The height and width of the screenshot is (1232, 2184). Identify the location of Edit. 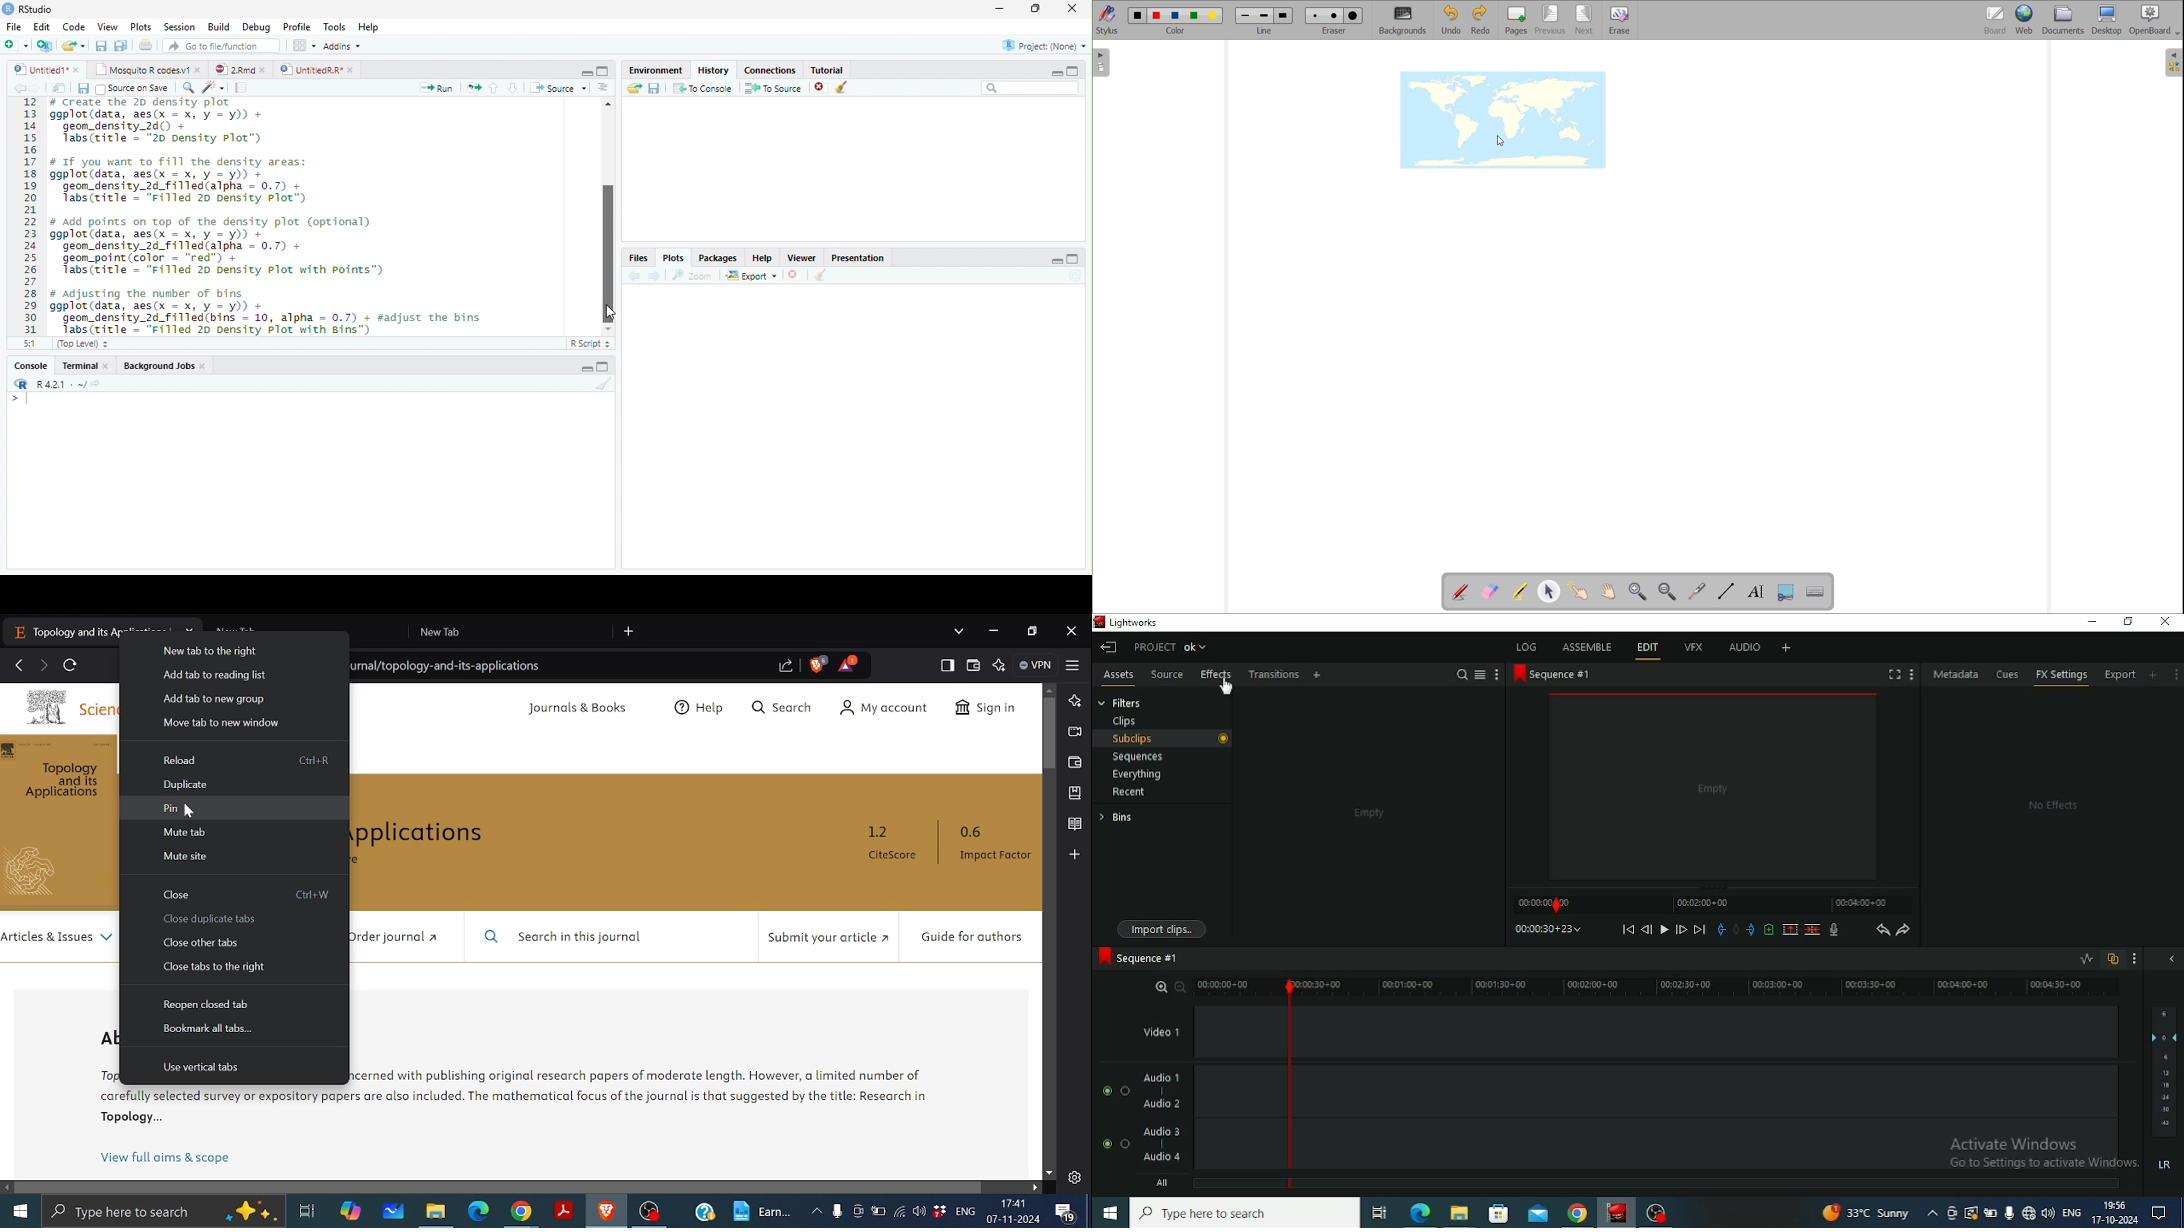
(42, 27).